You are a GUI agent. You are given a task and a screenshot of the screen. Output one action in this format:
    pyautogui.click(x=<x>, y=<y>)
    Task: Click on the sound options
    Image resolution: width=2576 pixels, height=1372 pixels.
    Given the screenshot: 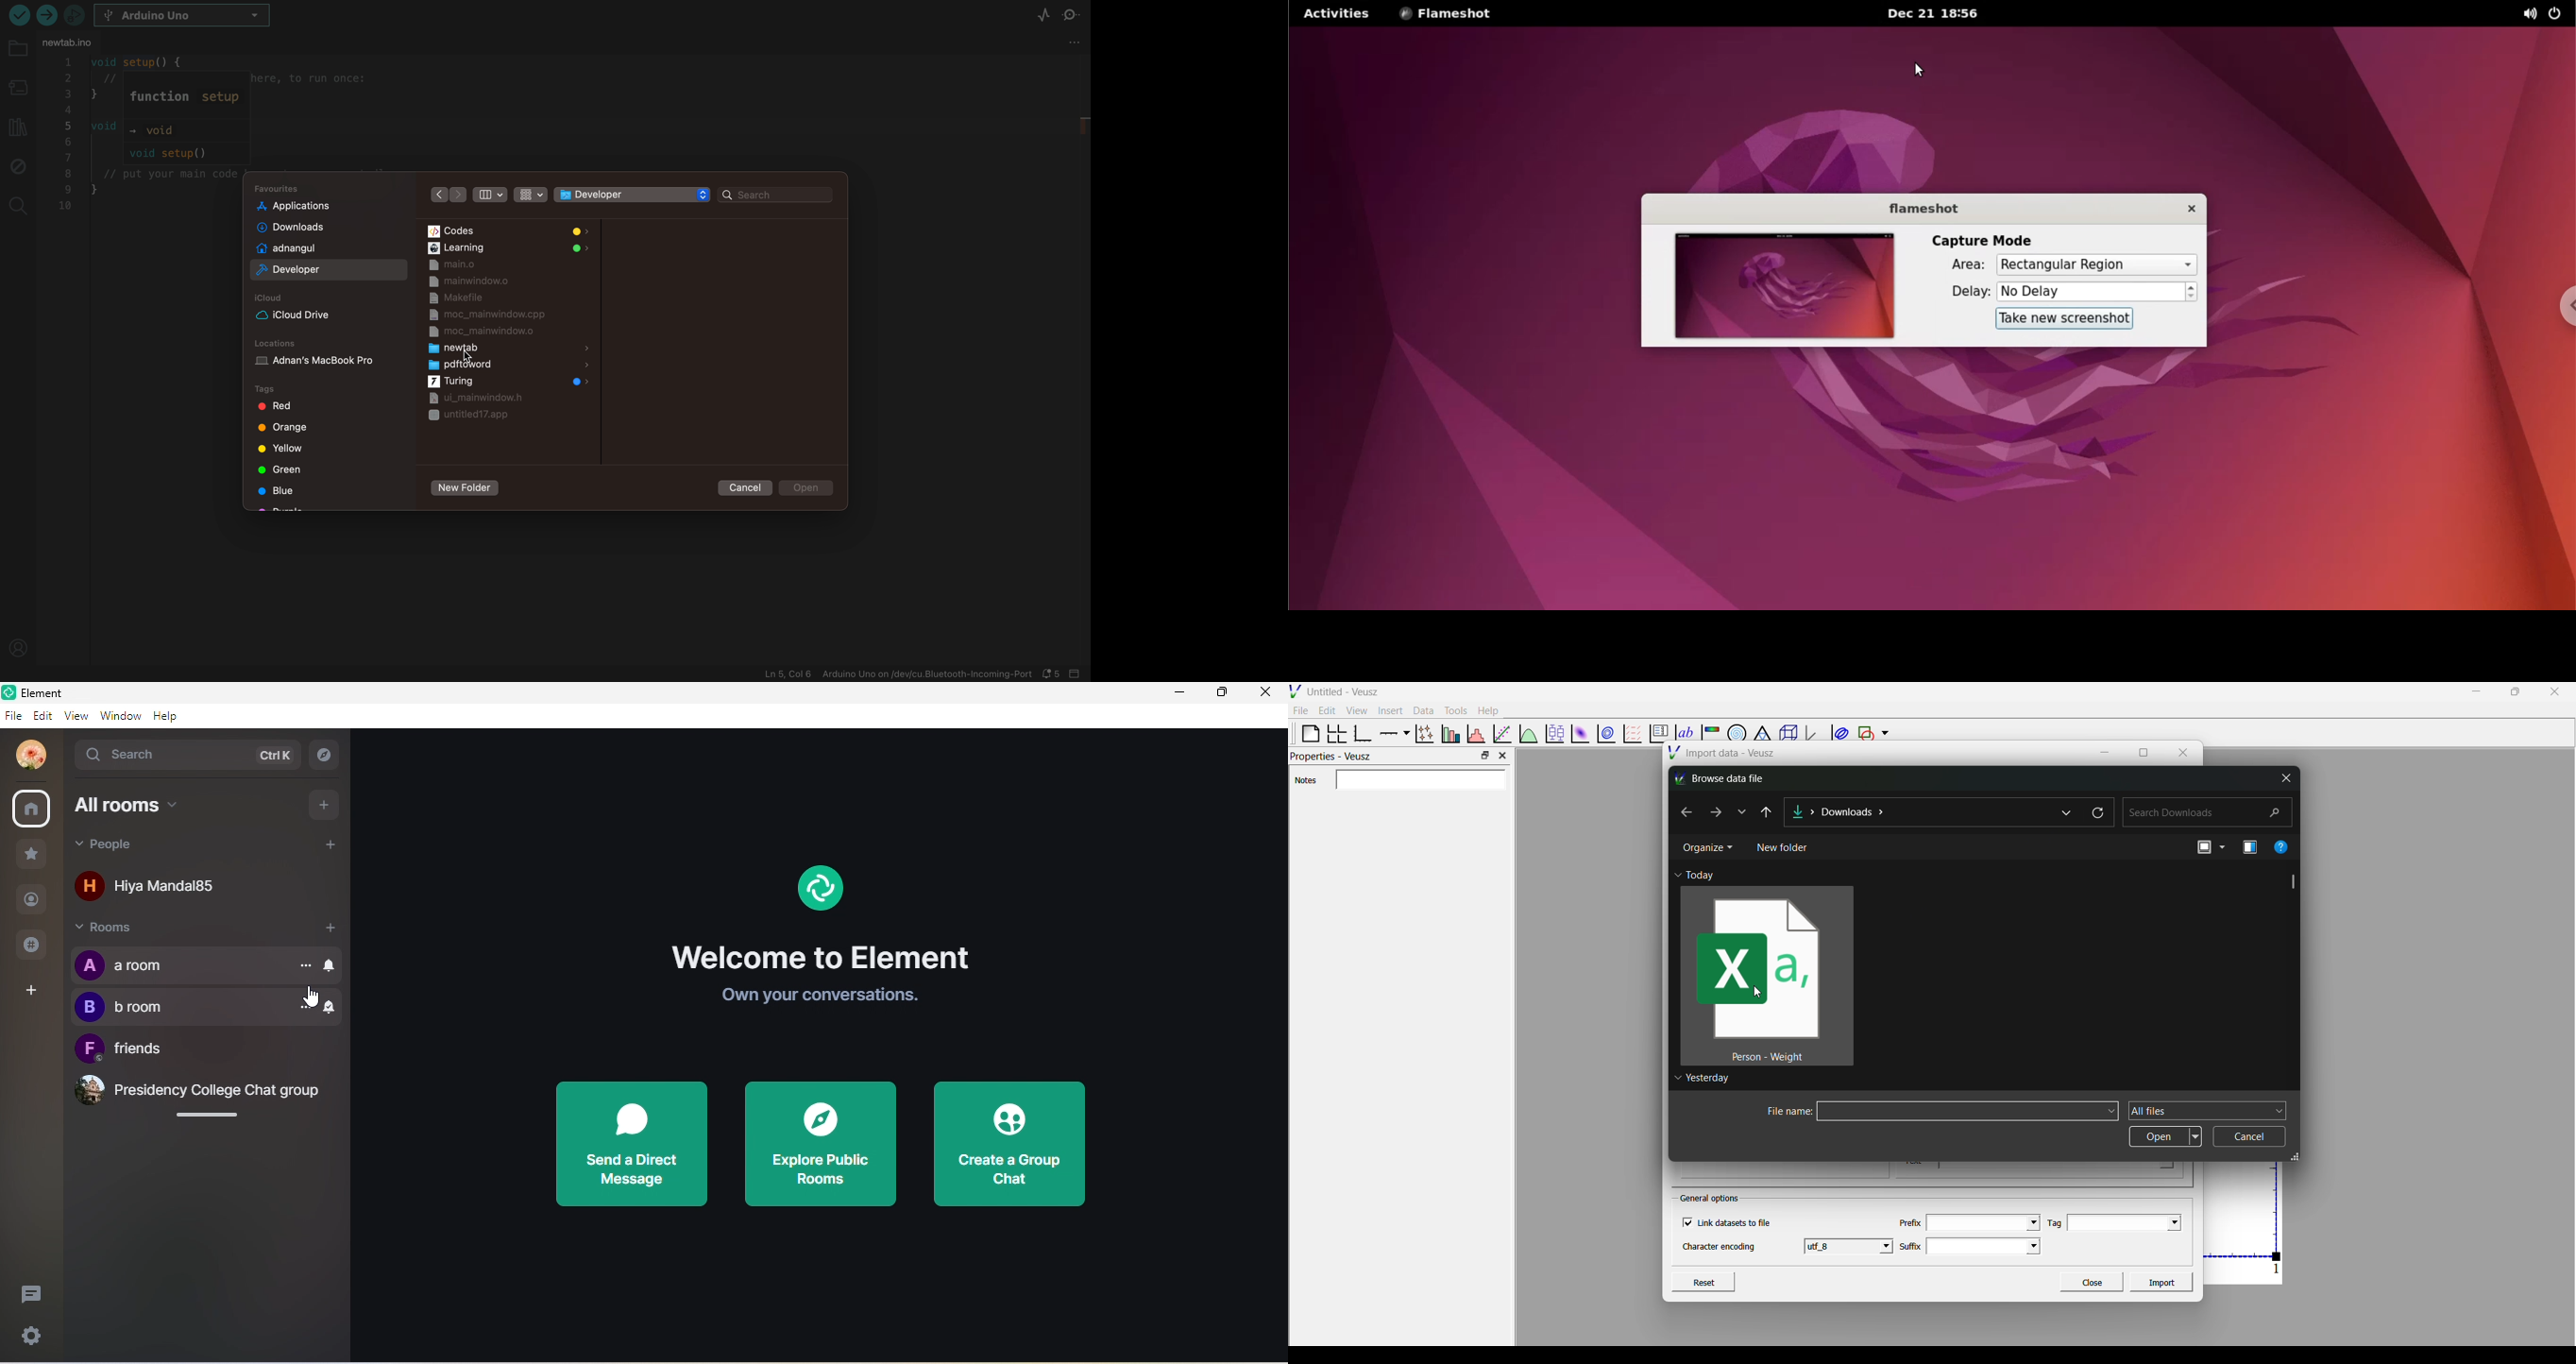 What is the action you would take?
    pyautogui.click(x=2528, y=13)
    